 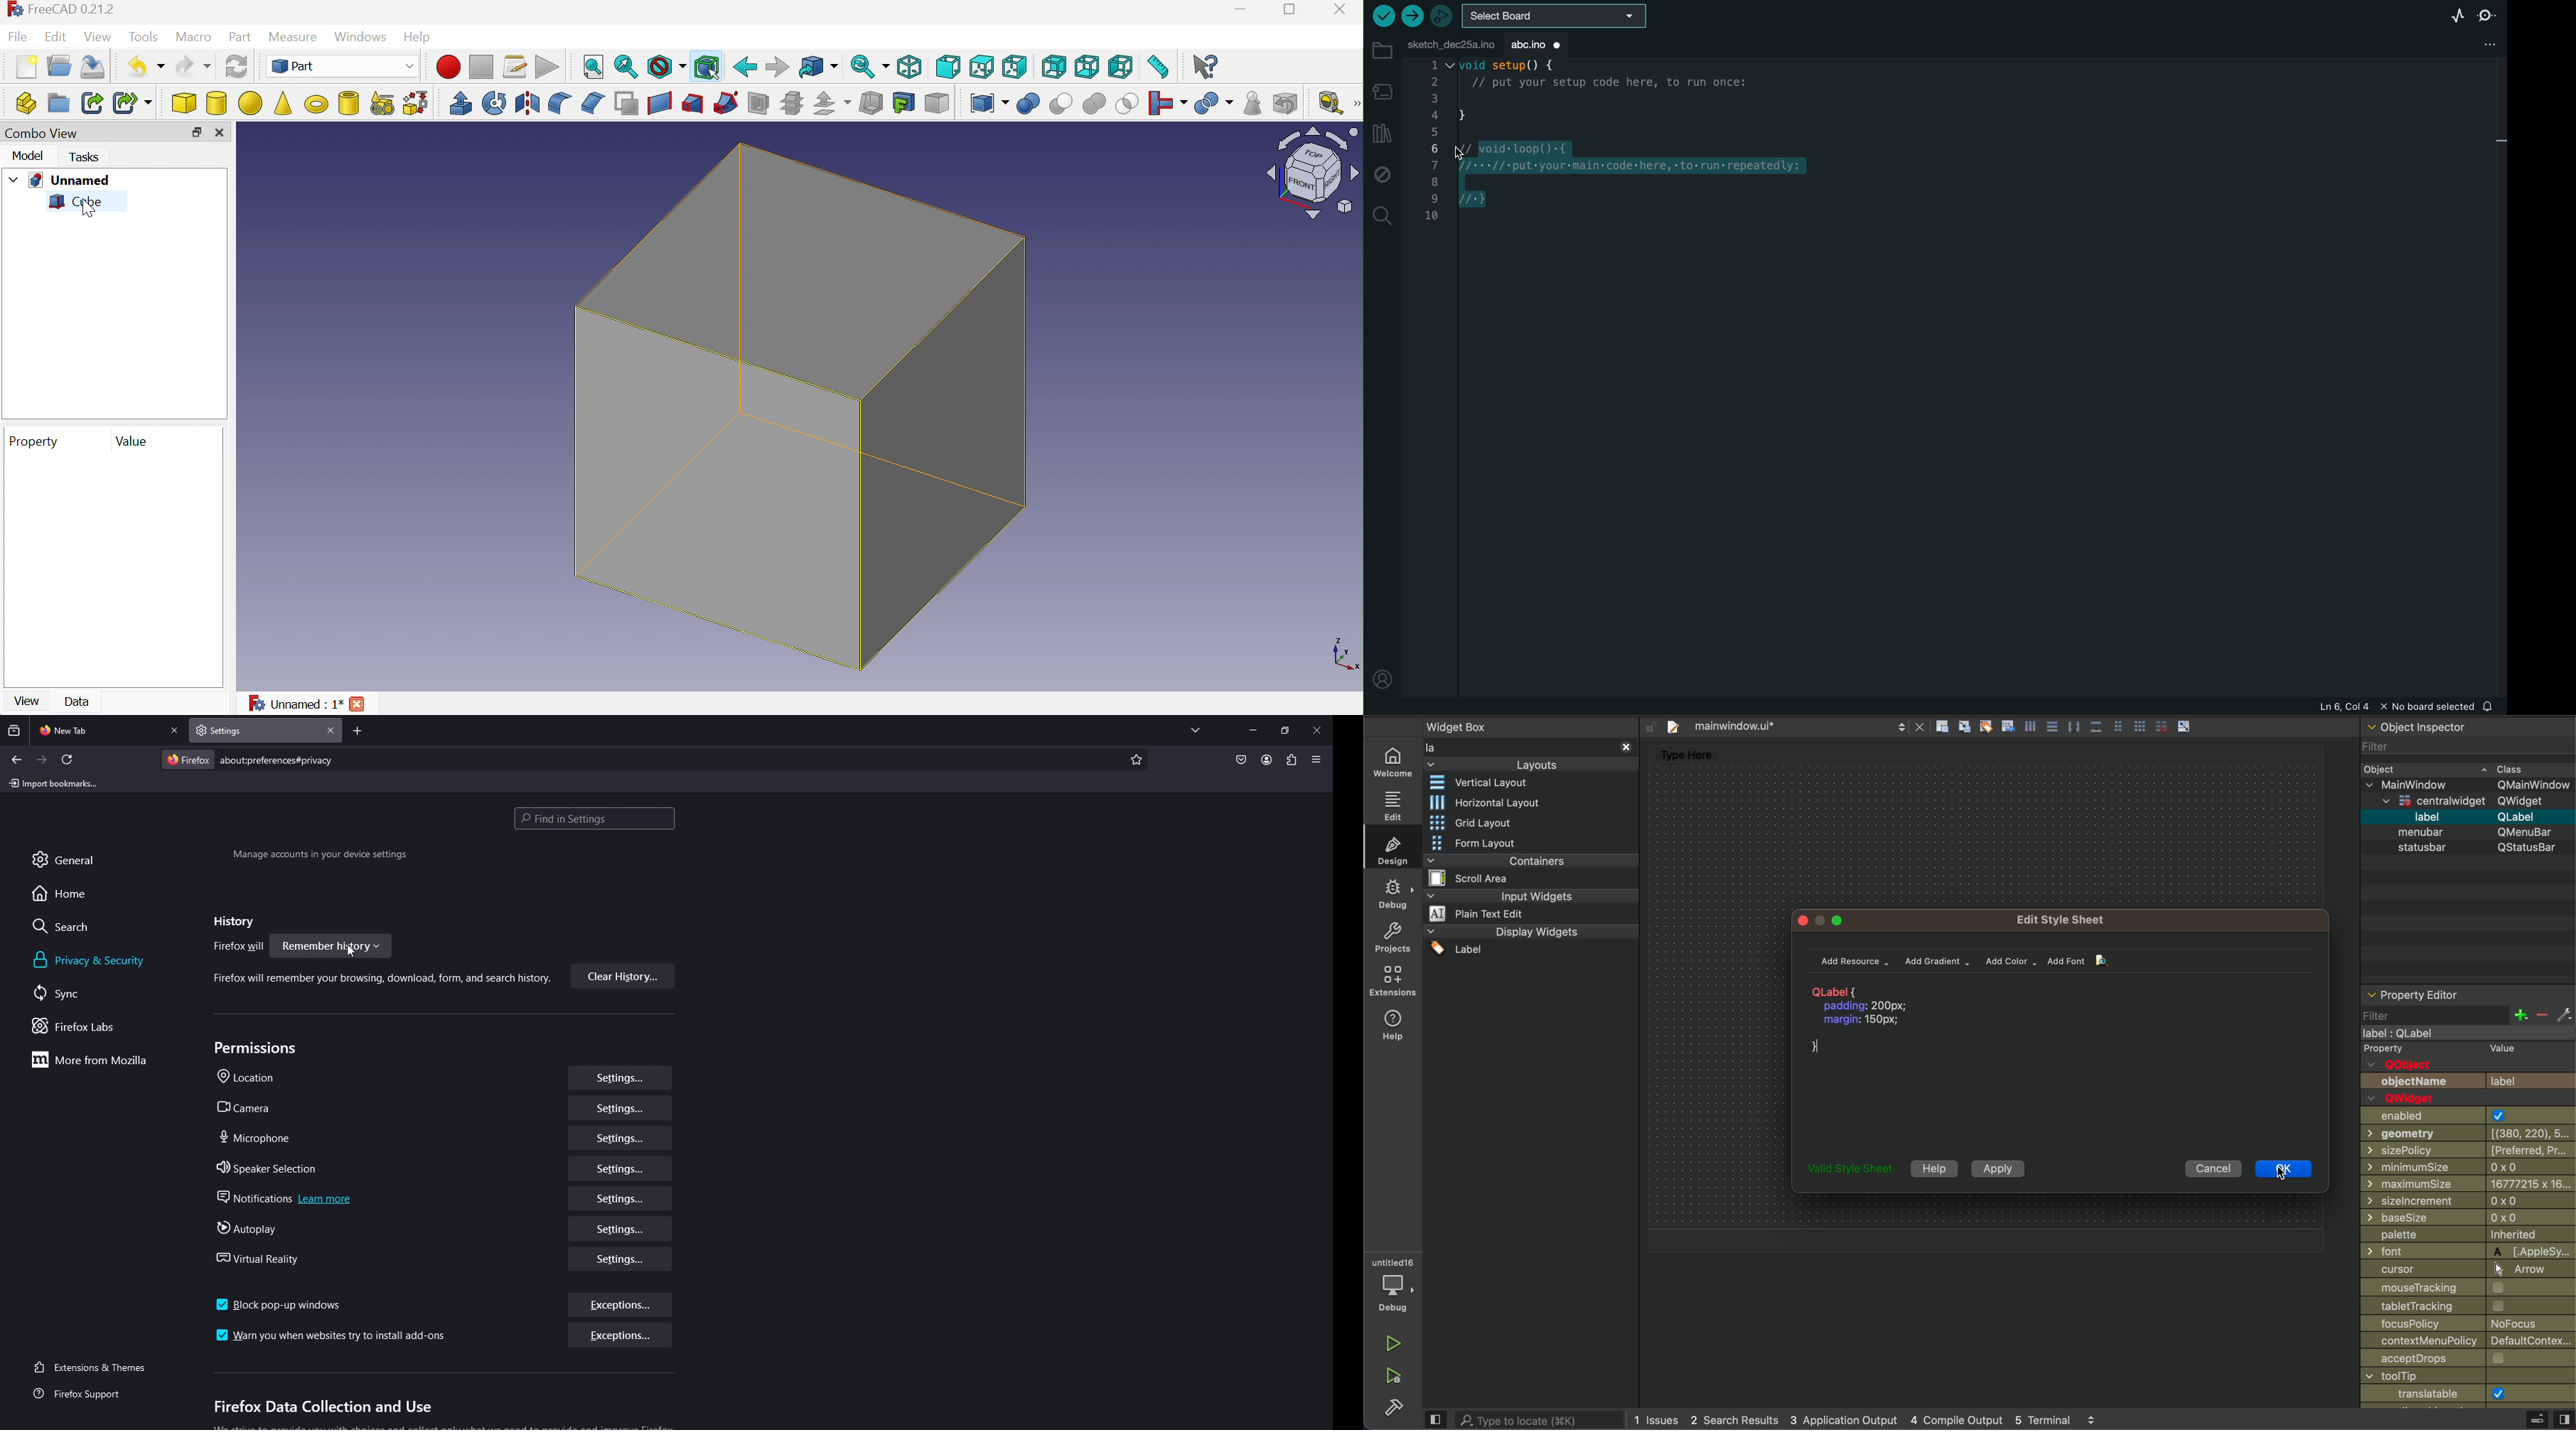 I want to click on main window, so click(x=2467, y=786).